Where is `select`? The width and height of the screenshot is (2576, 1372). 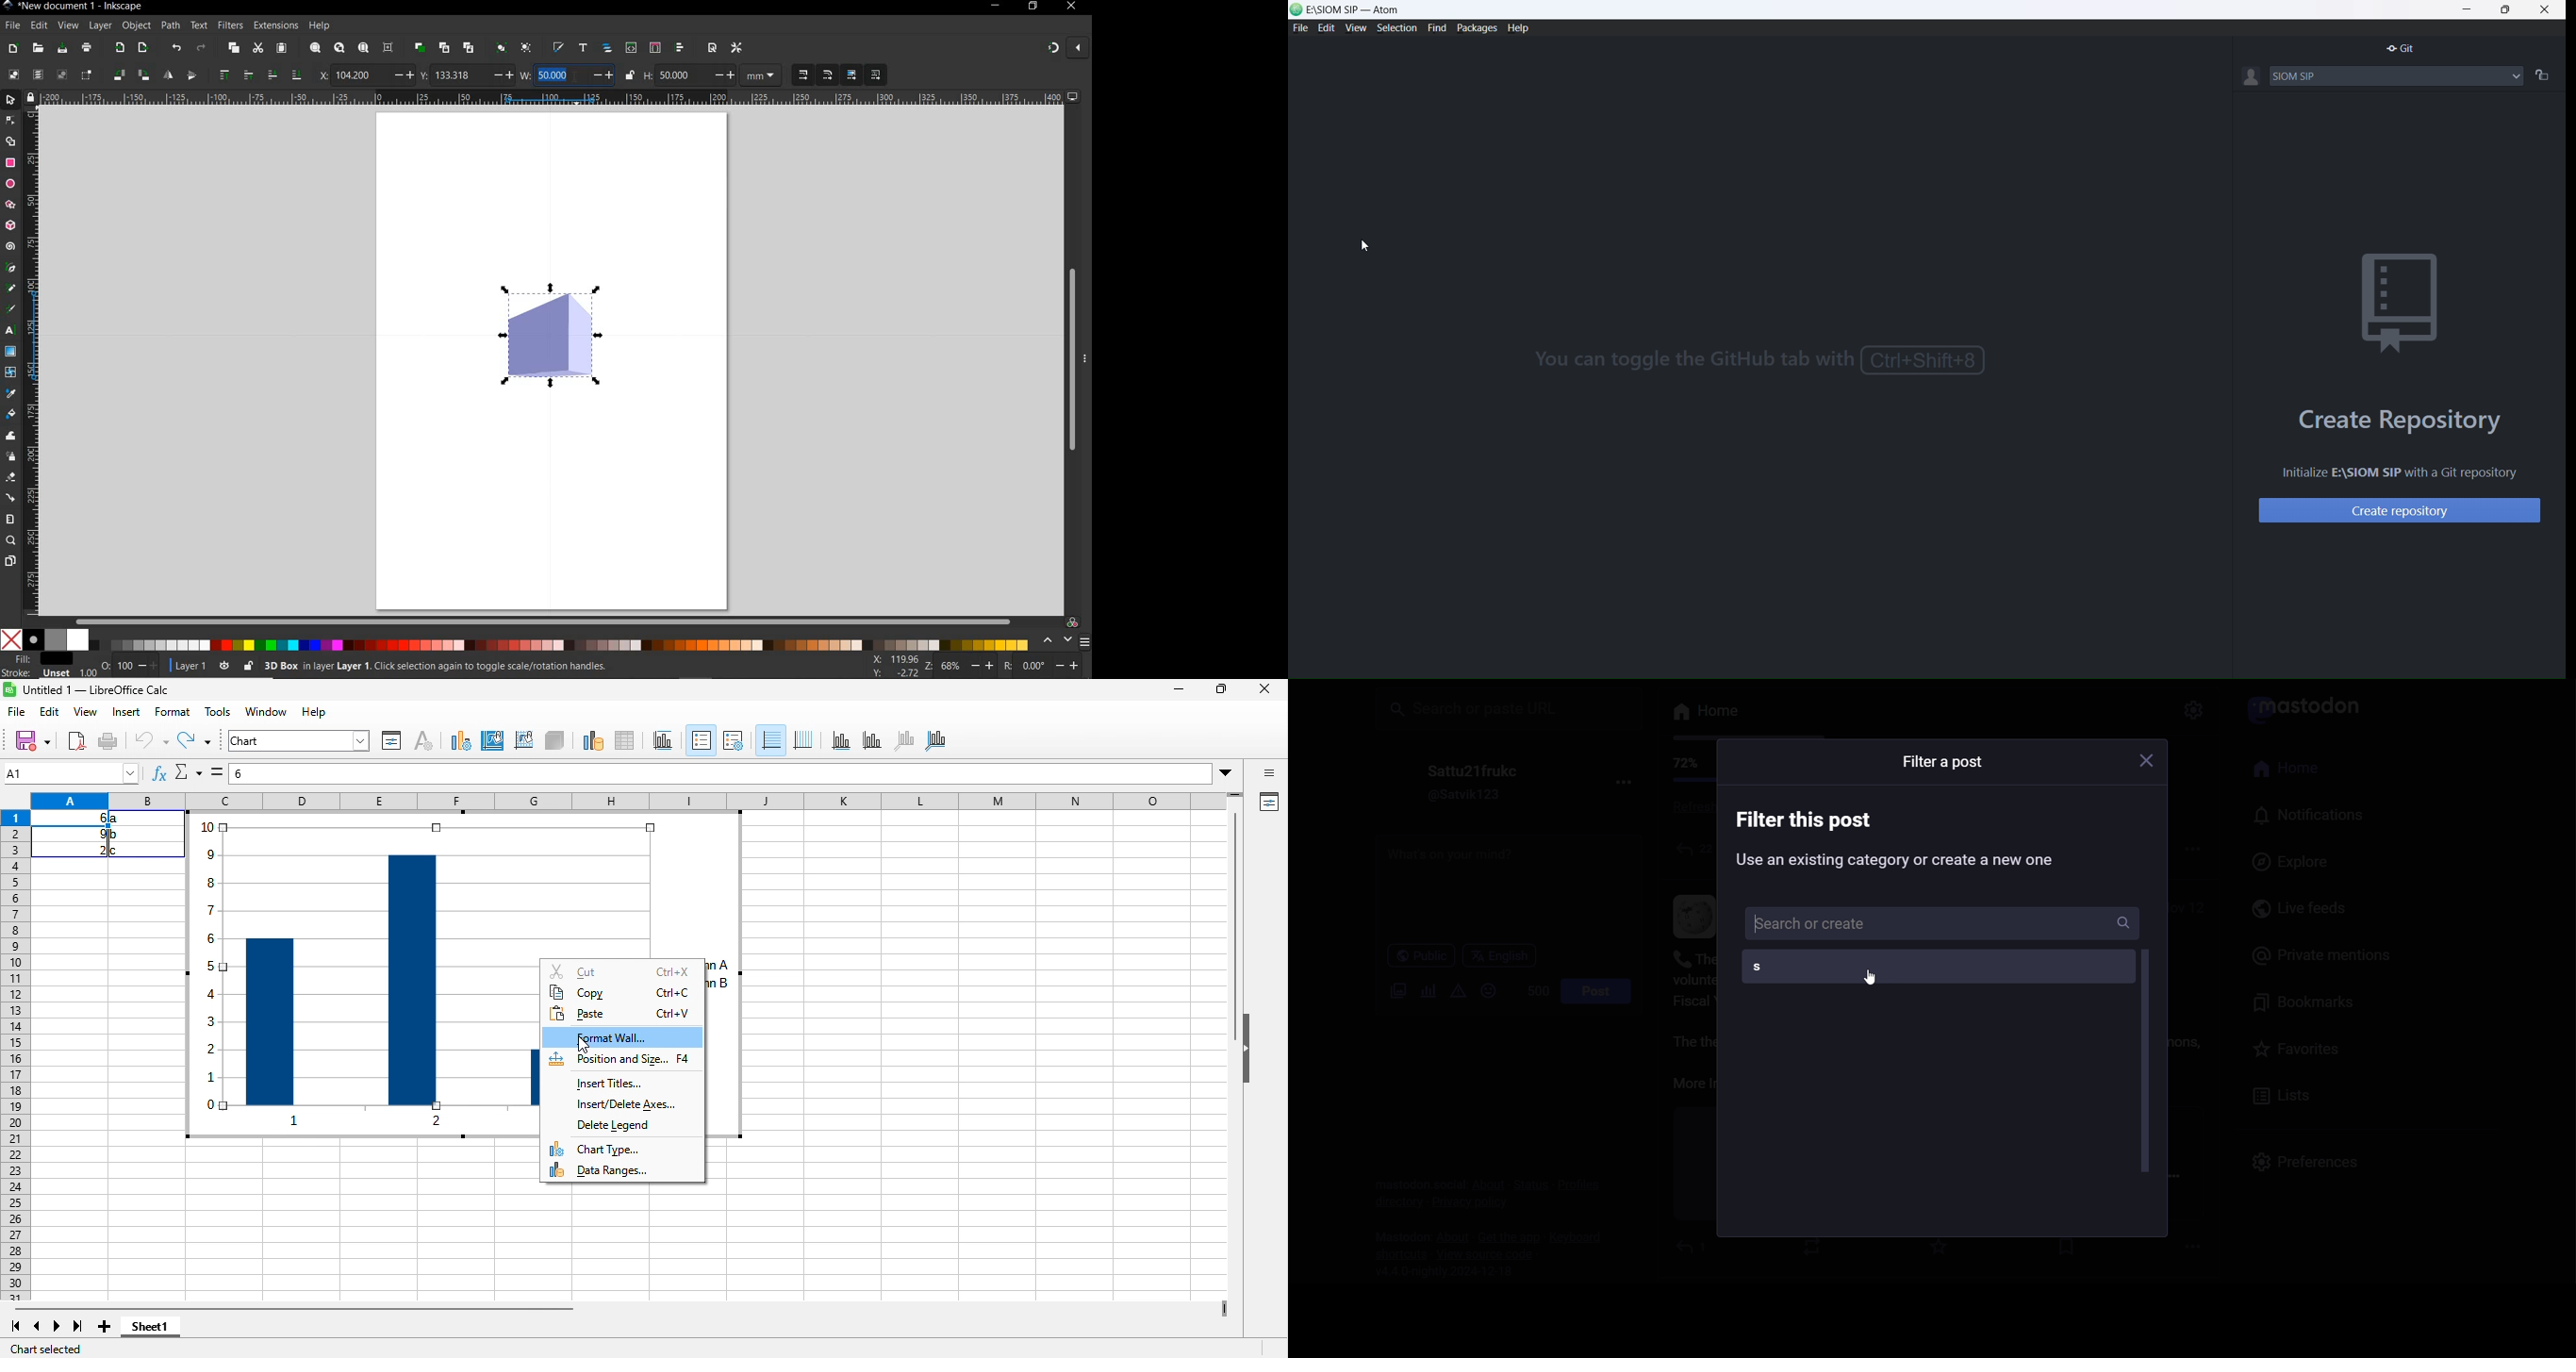 select is located at coordinates (215, 771).